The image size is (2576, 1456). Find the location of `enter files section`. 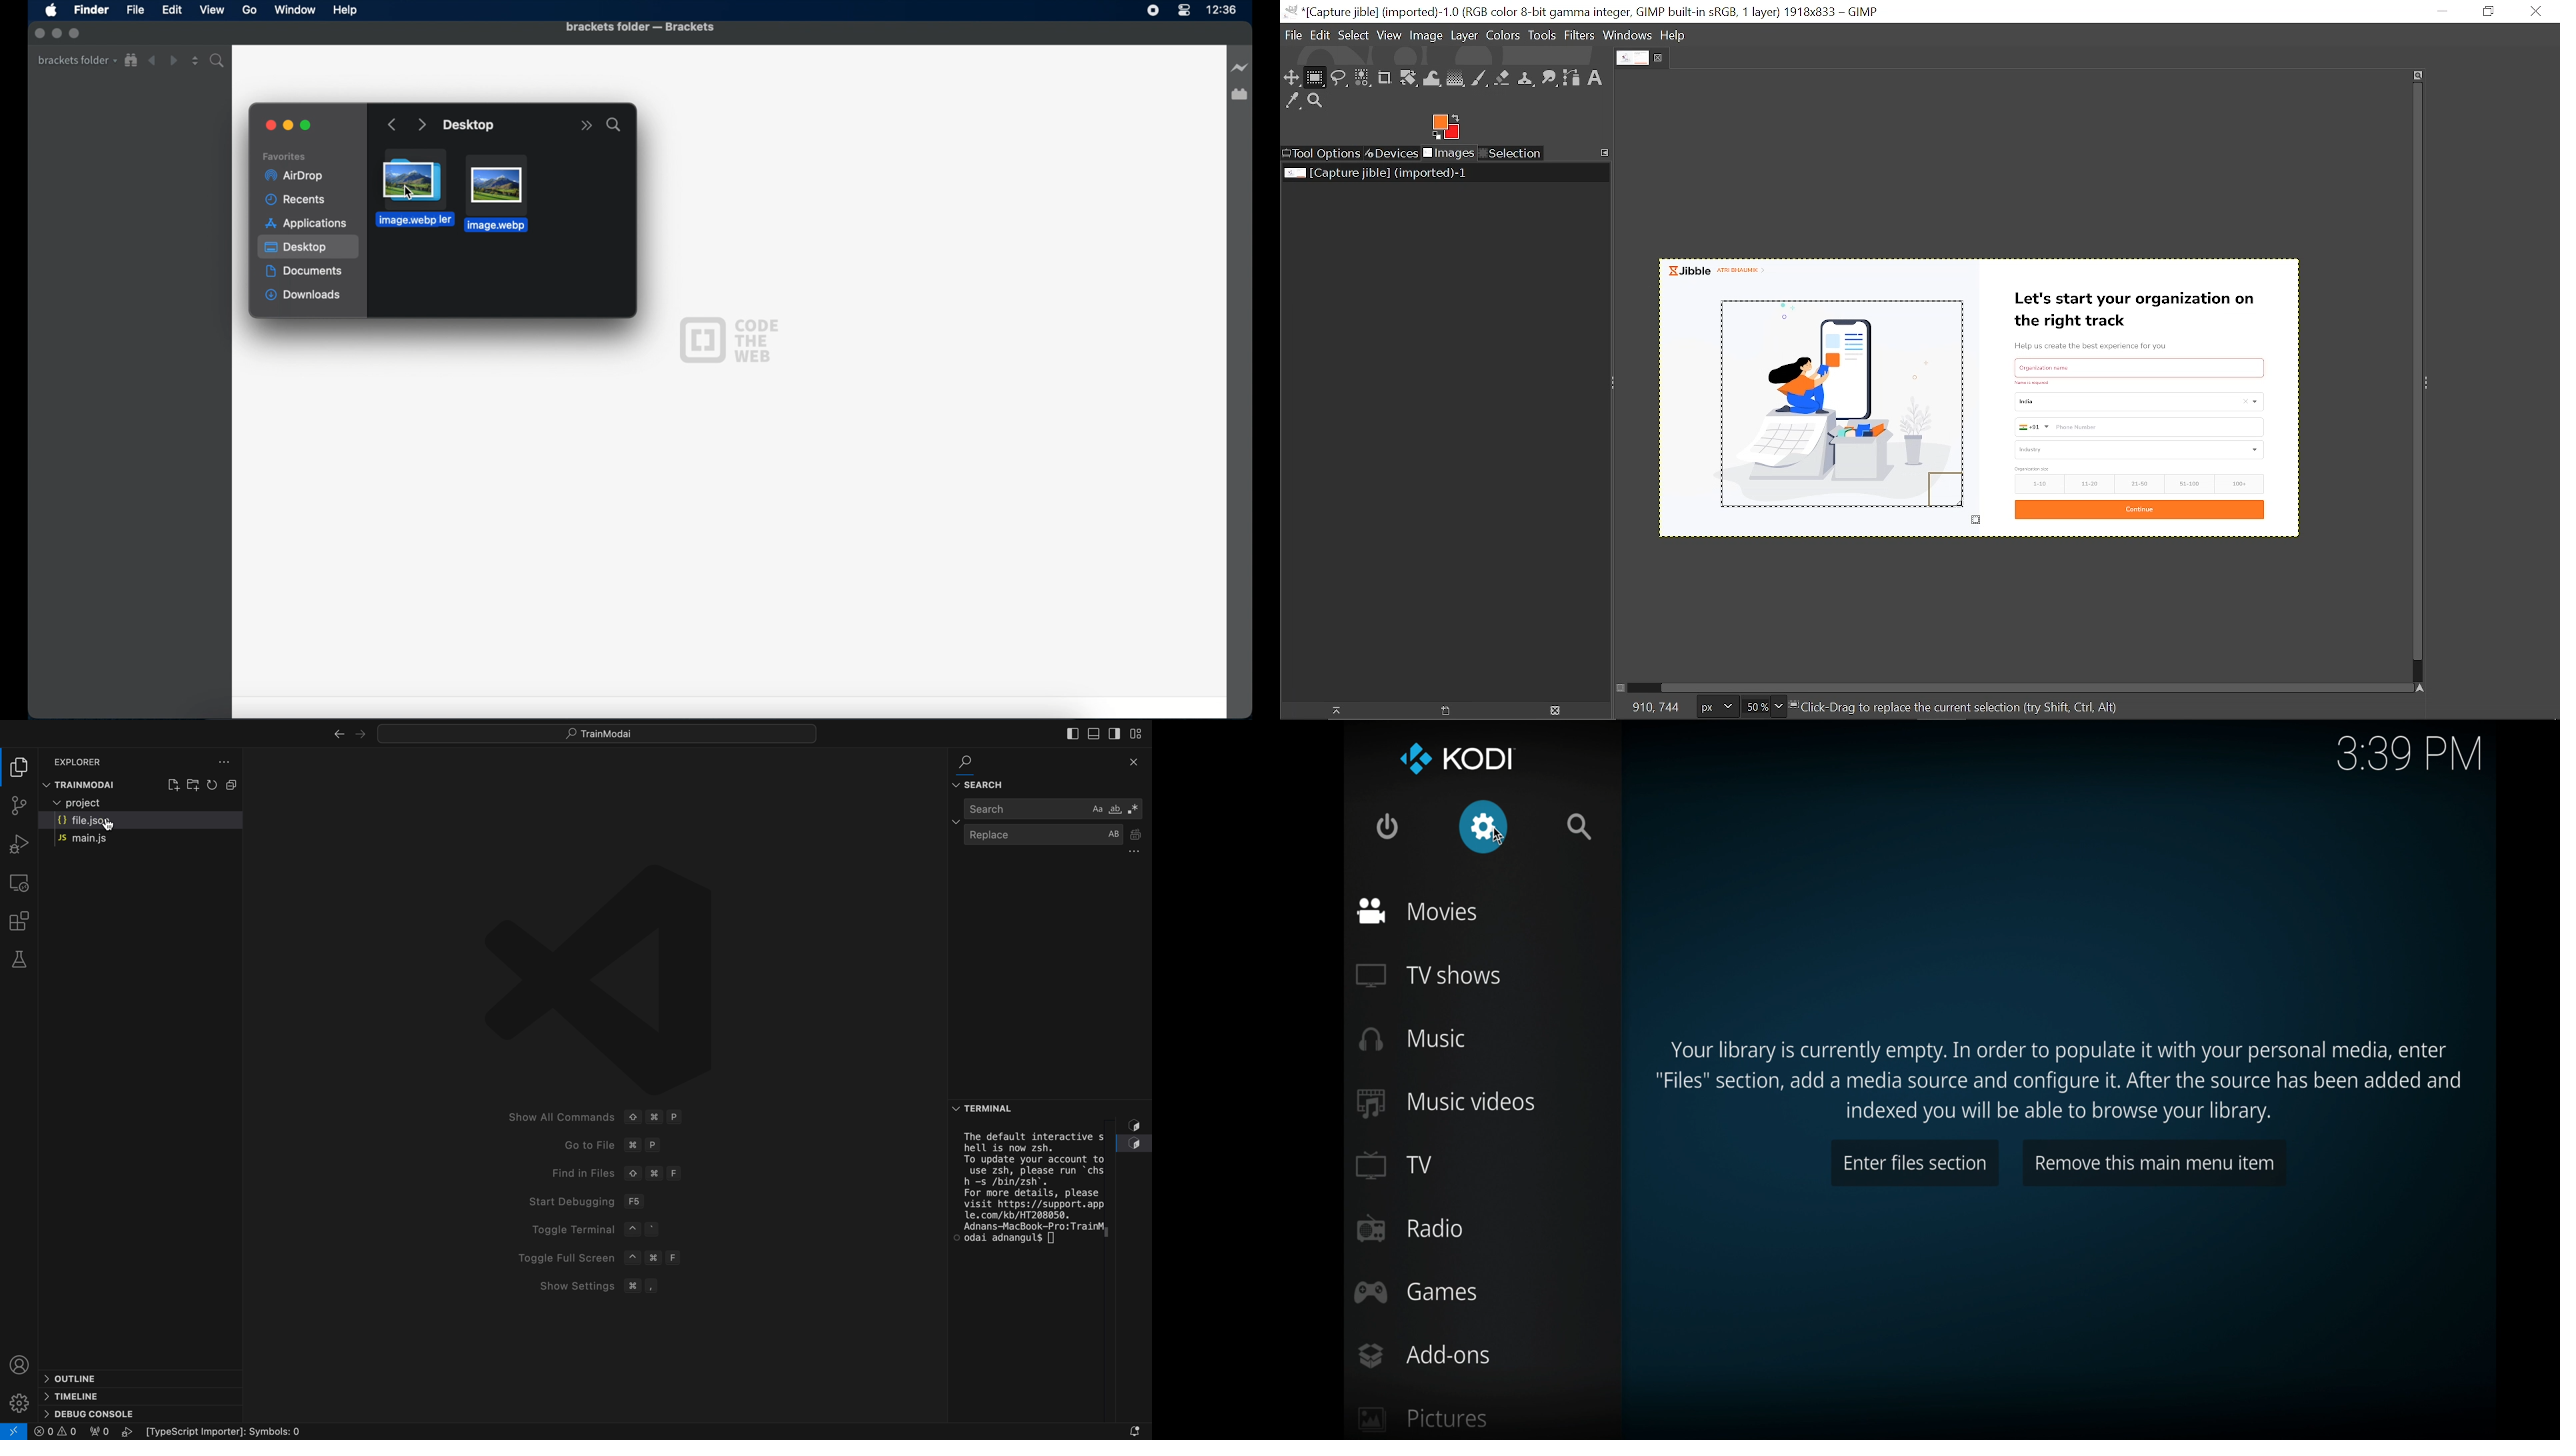

enter files section is located at coordinates (1913, 1163).